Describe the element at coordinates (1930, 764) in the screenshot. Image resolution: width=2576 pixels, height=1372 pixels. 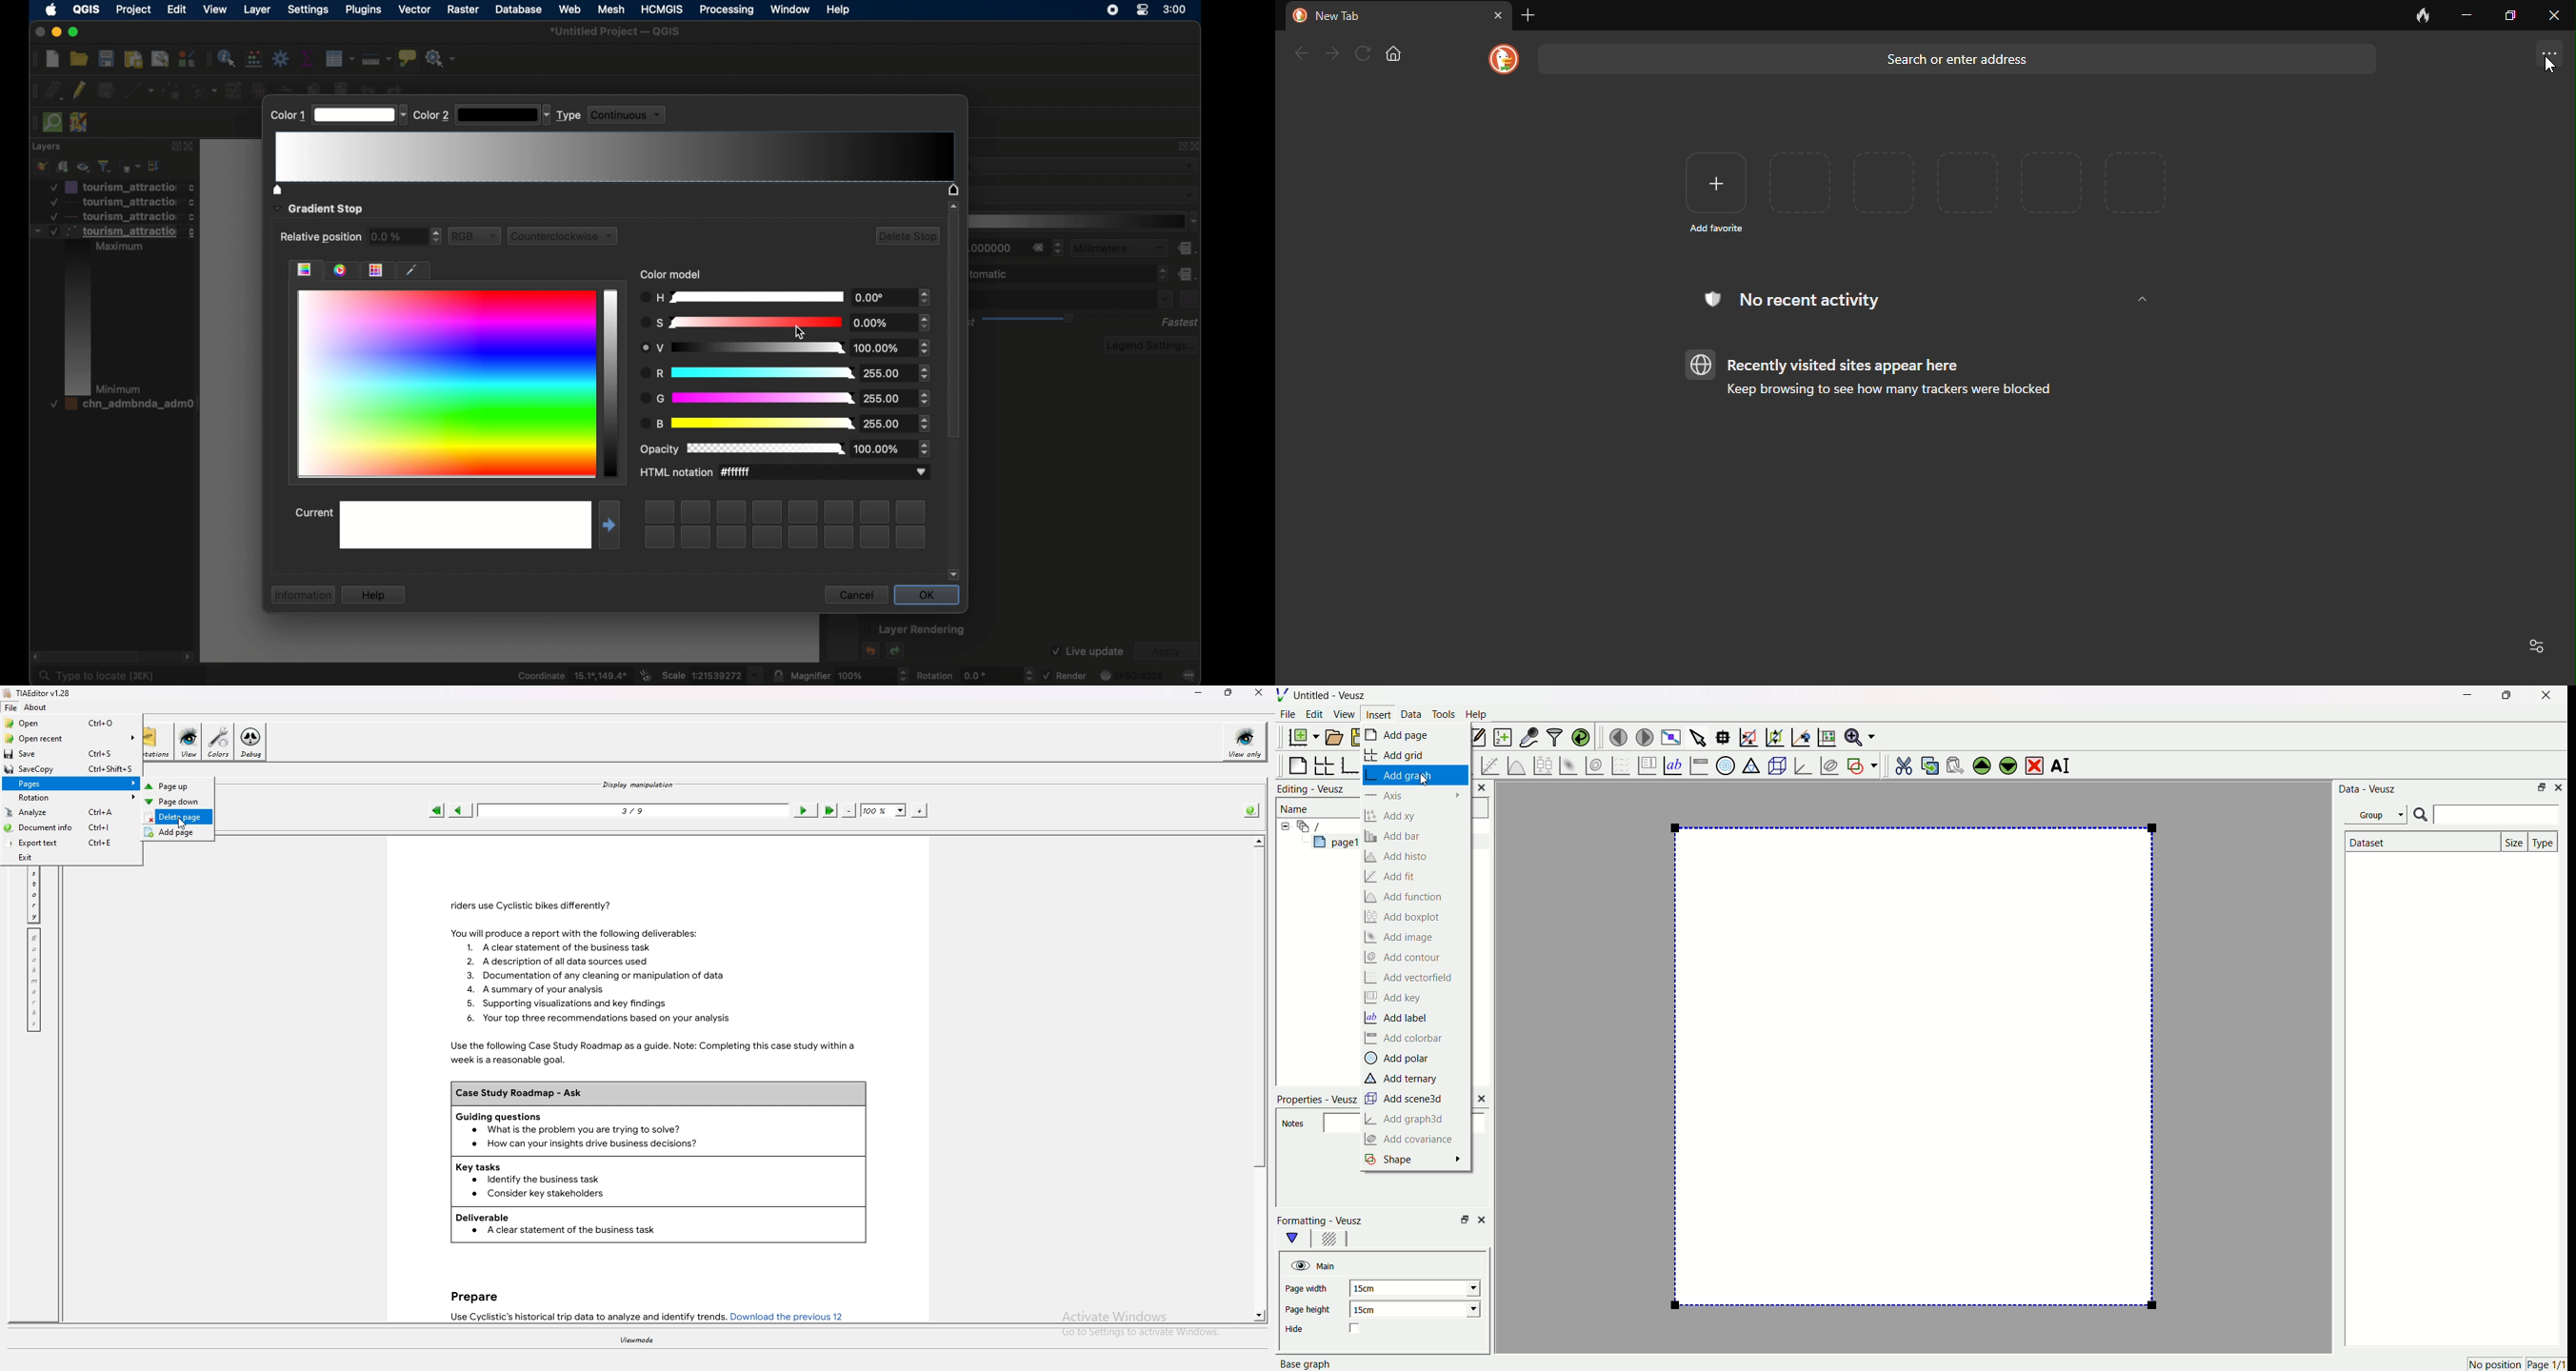
I see `copy the widgets` at that location.